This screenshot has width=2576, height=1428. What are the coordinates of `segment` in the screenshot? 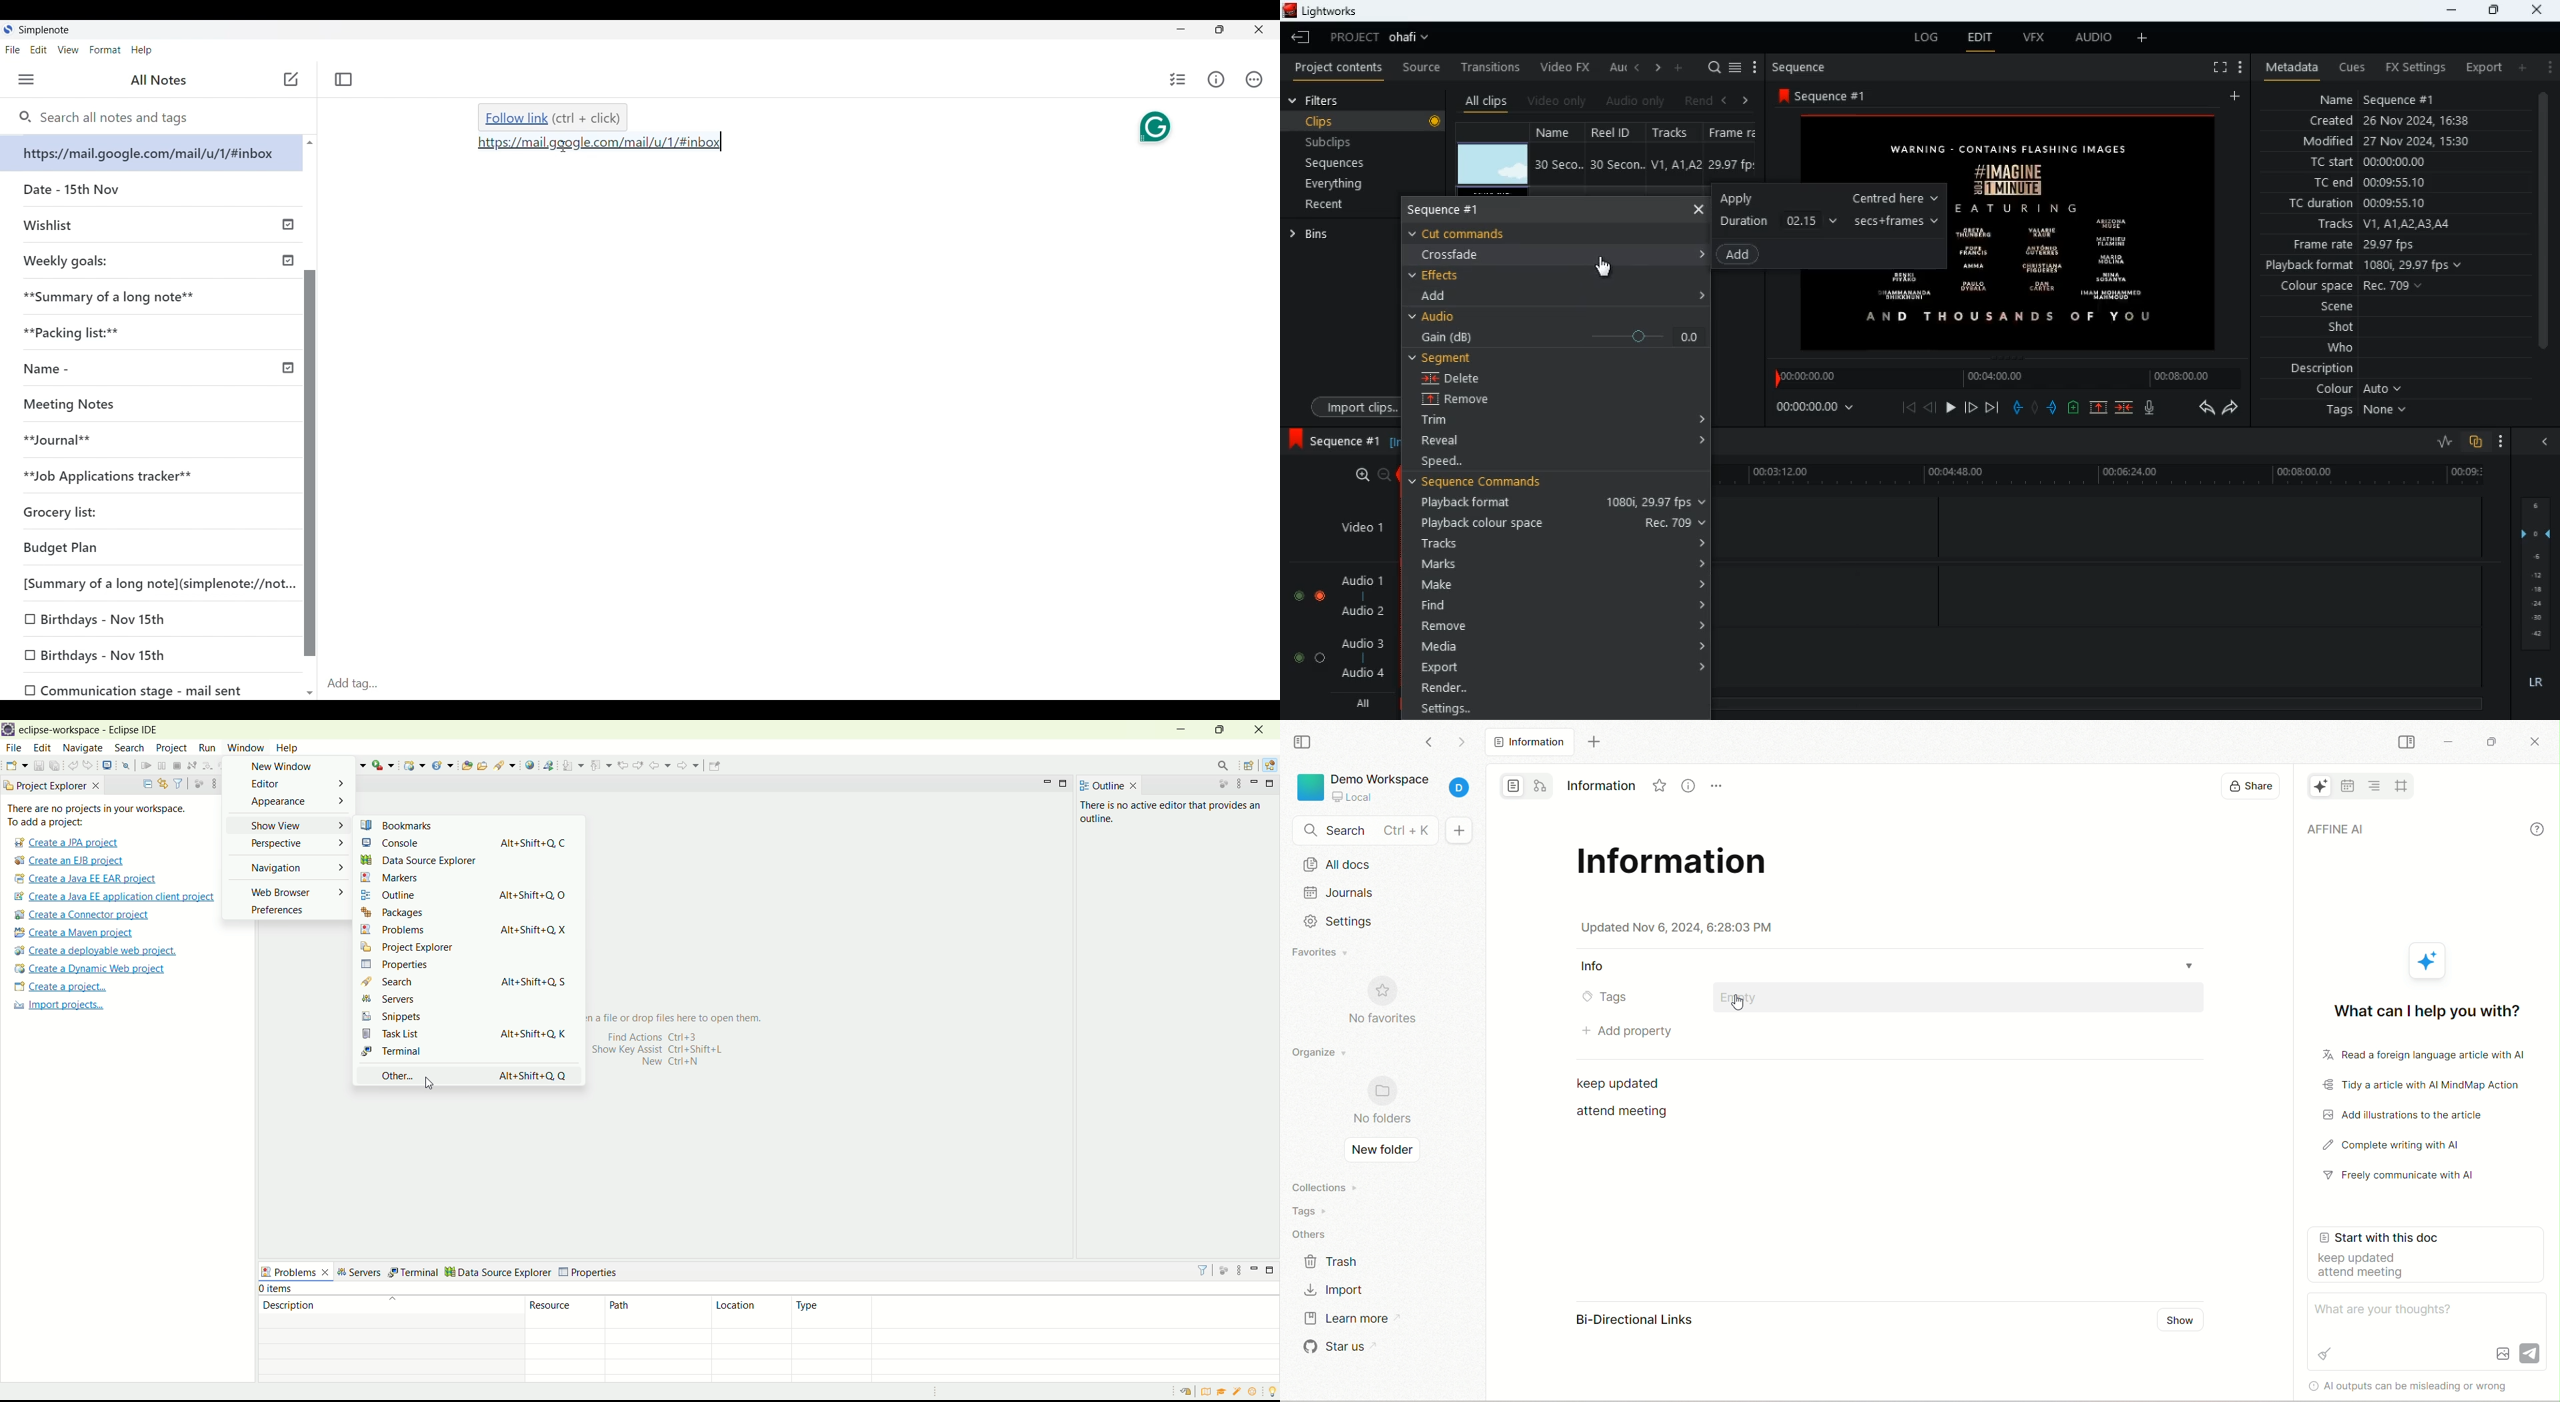 It's located at (1446, 358).